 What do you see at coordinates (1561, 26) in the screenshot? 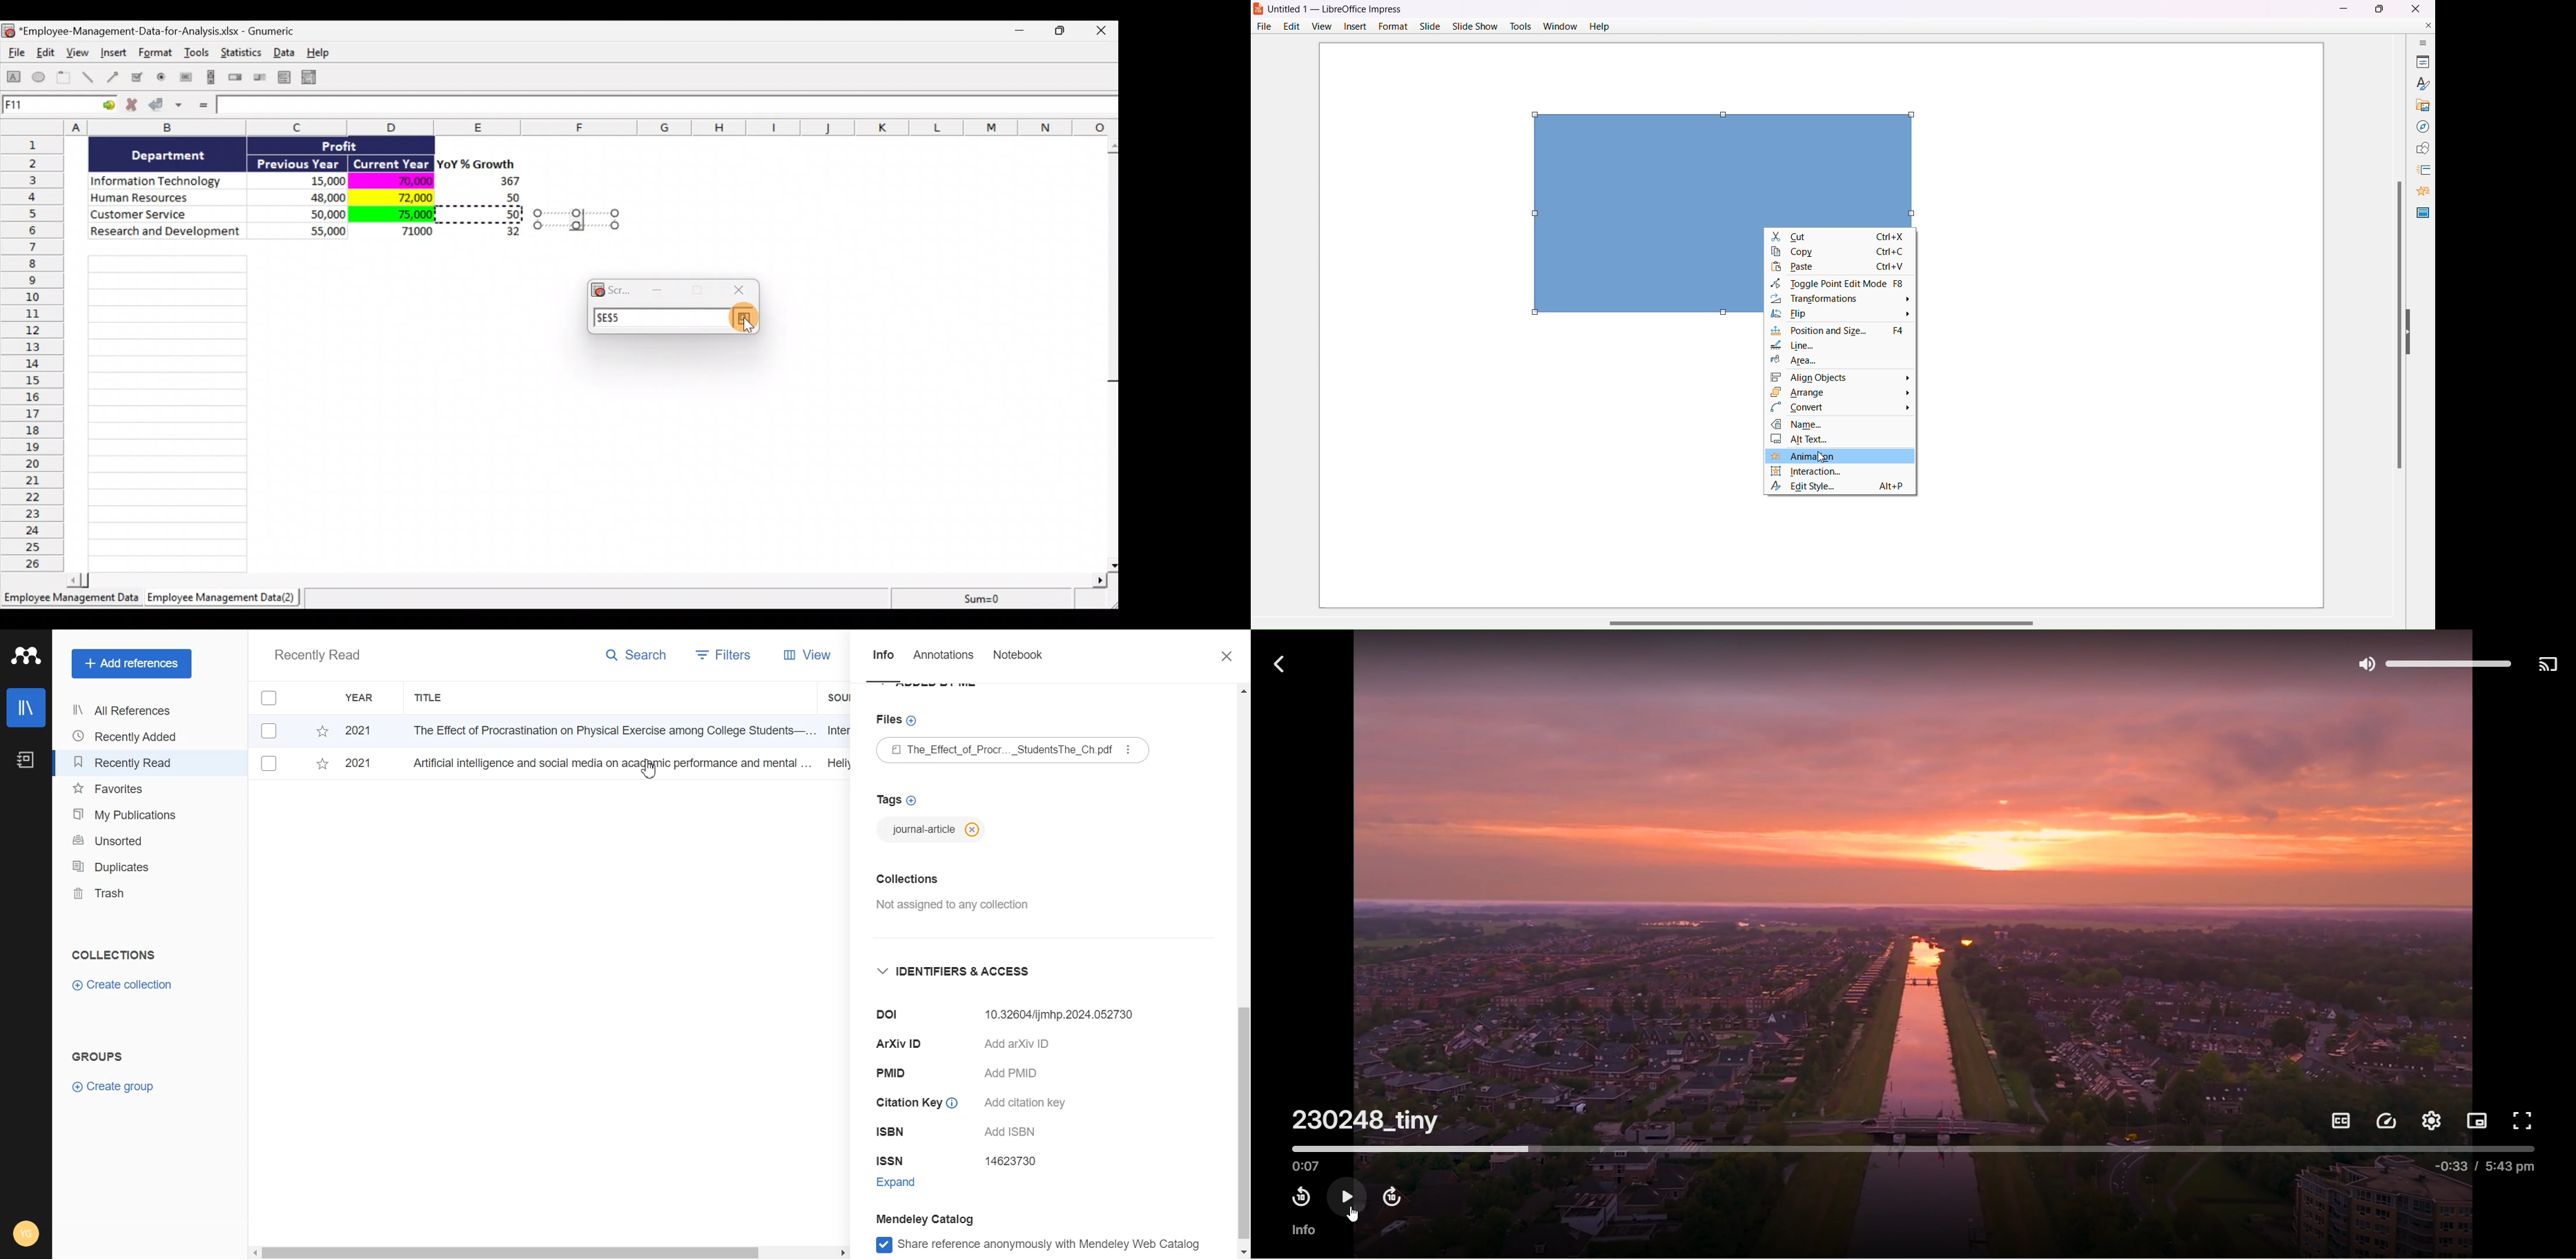
I see `Window` at bounding box center [1561, 26].